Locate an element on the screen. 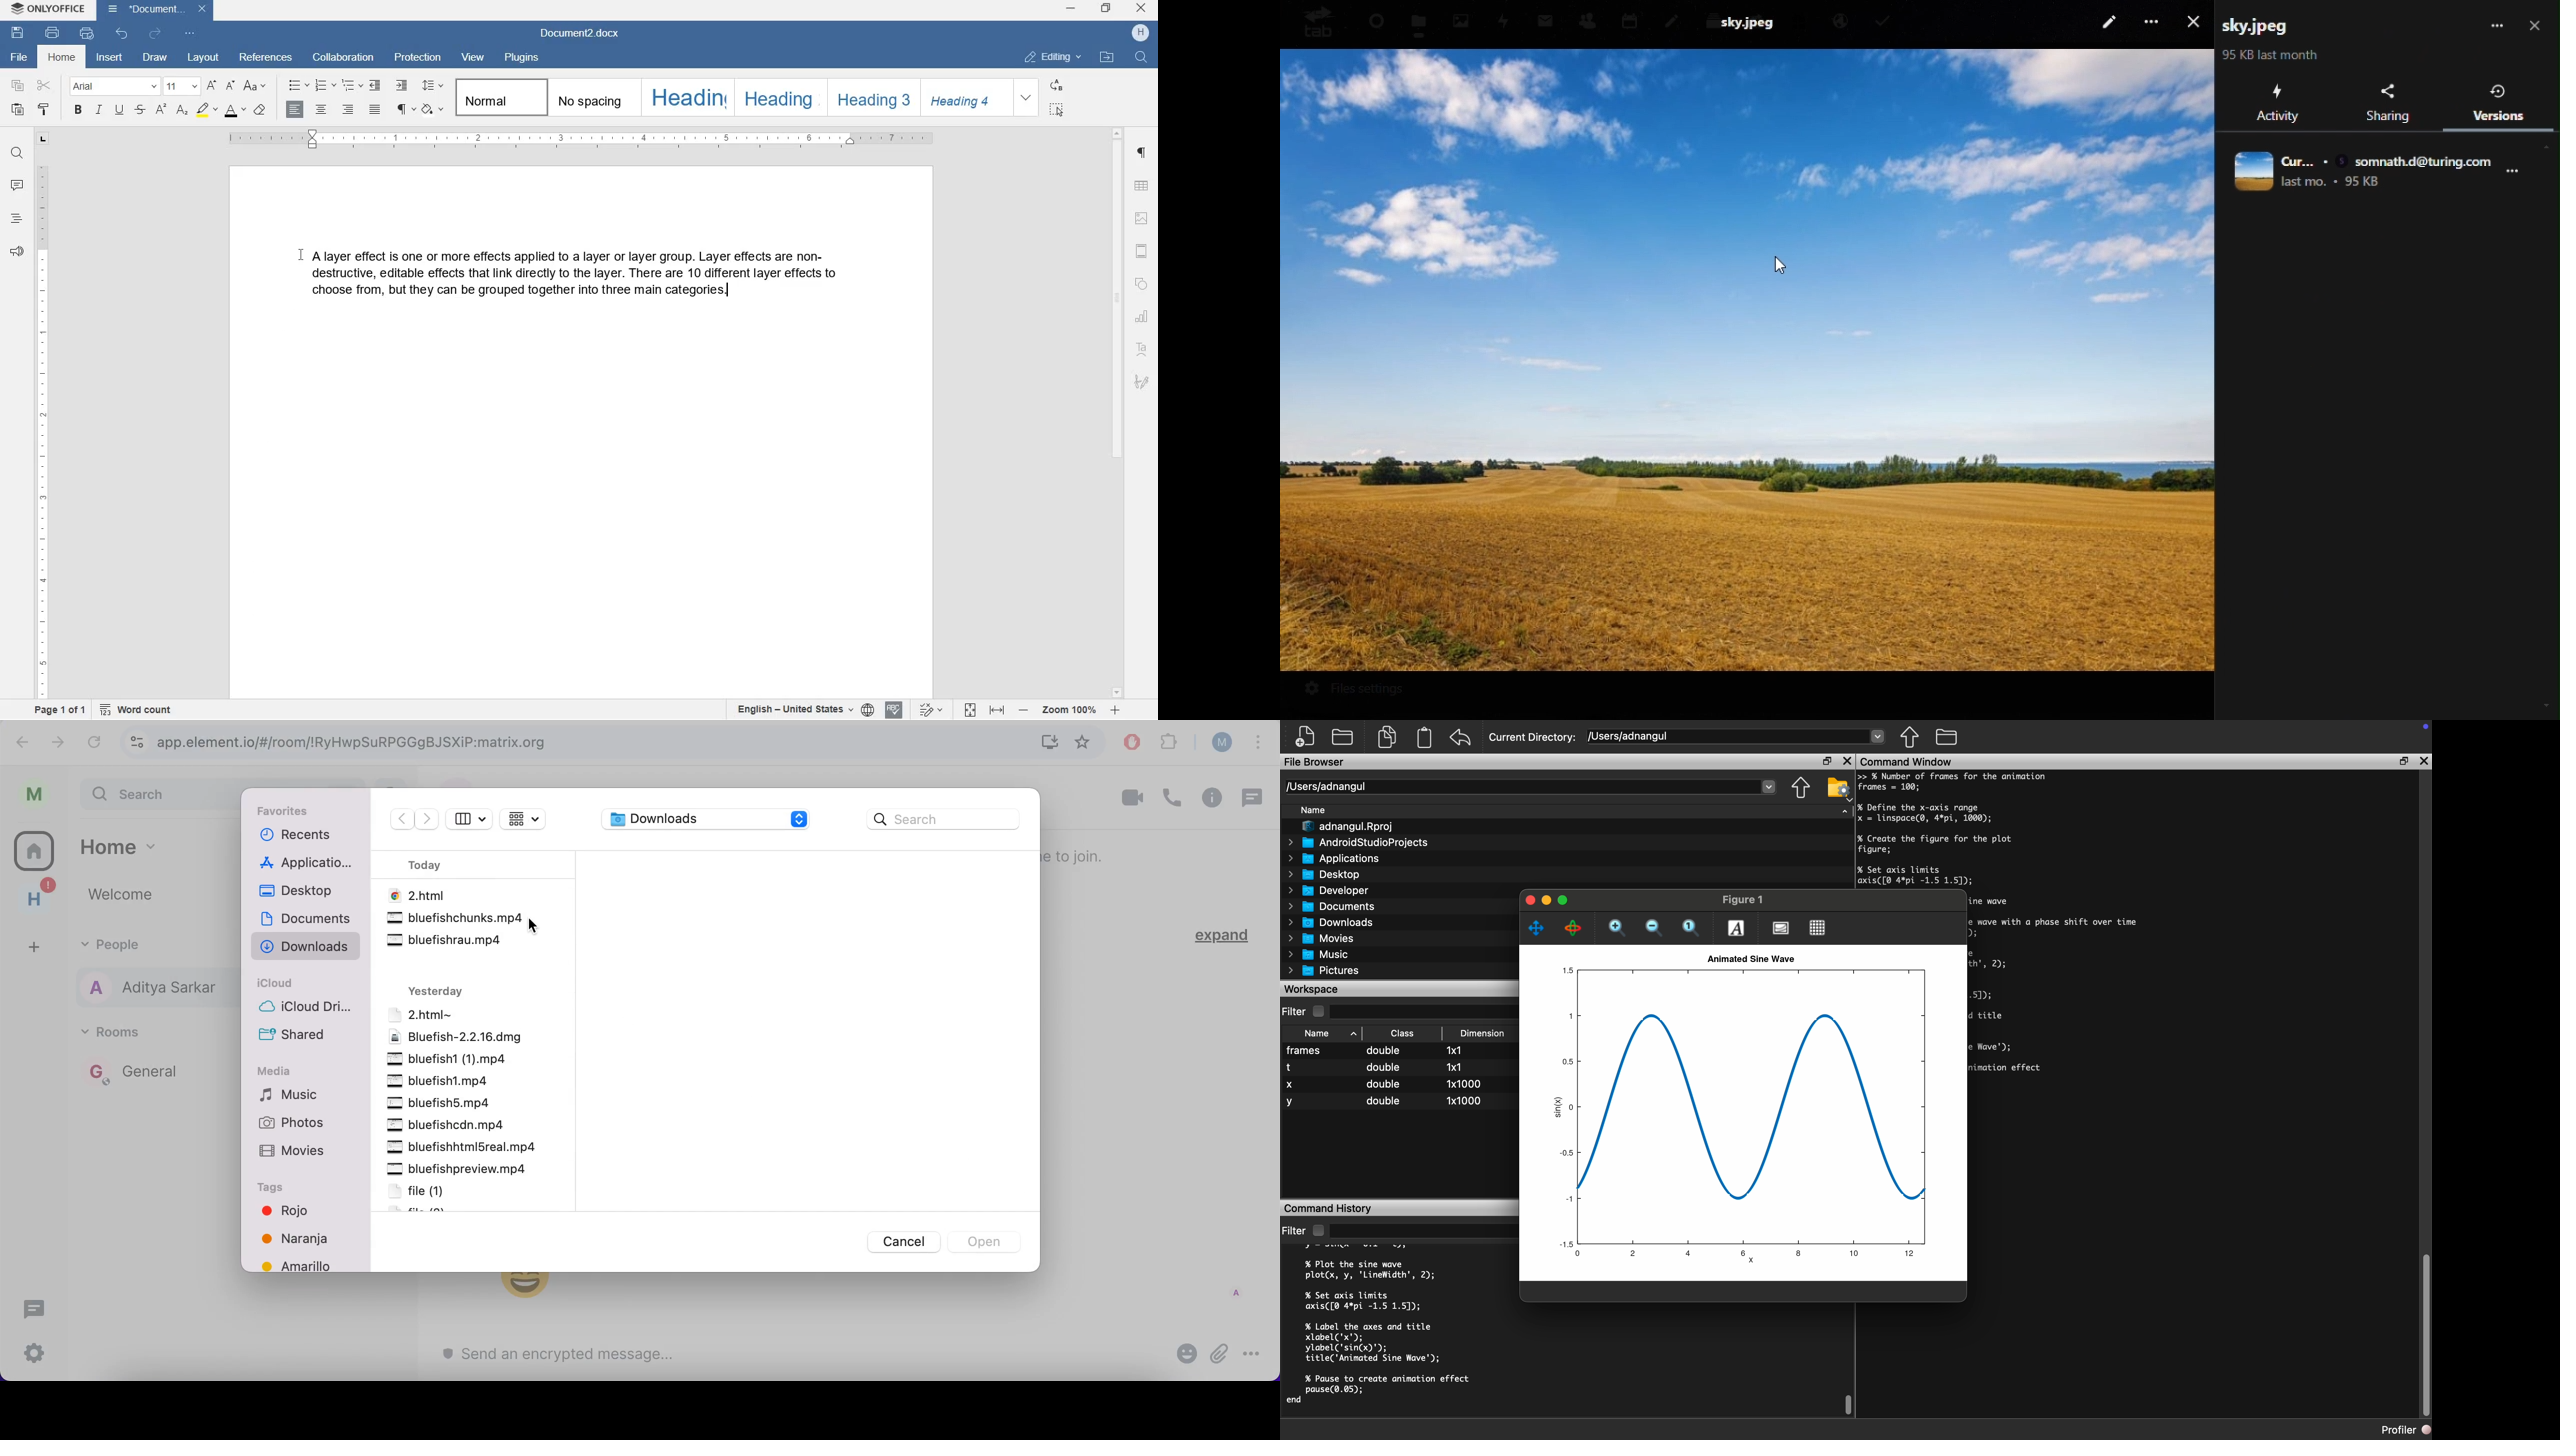 The image size is (2576, 1456). redo is located at coordinates (152, 34).